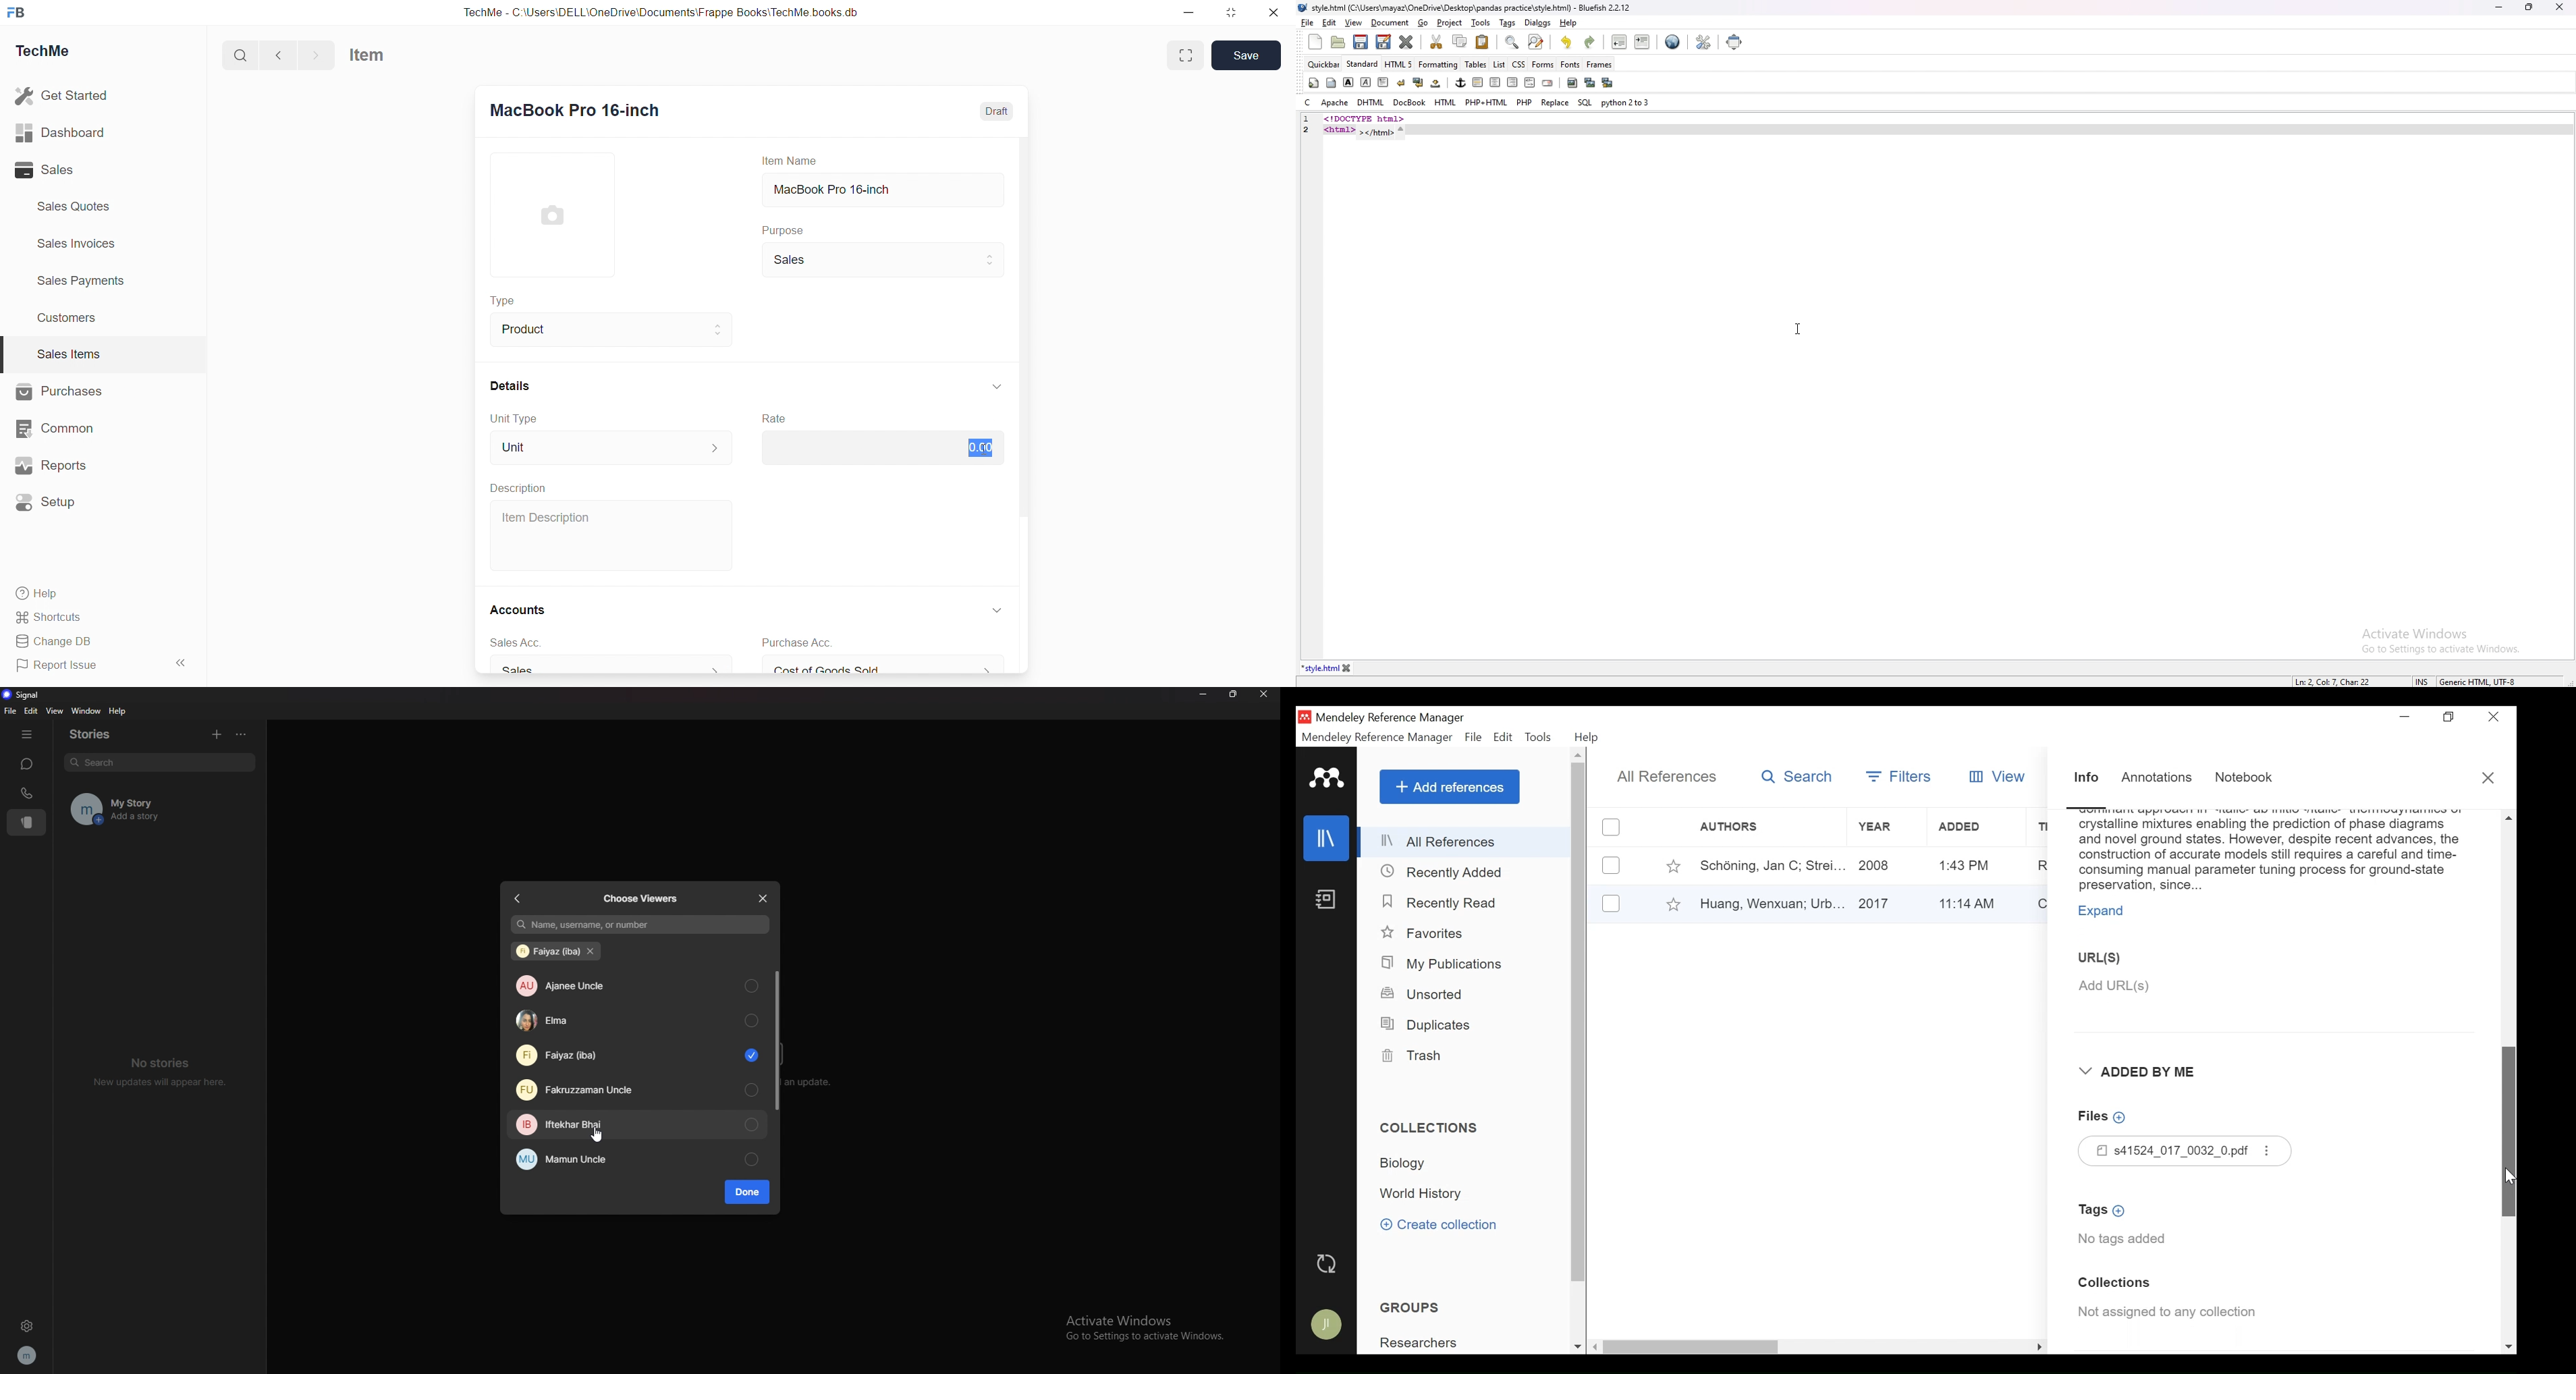  Describe the element at coordinates (518, 898) in the screenshot. I see `back` at that location.